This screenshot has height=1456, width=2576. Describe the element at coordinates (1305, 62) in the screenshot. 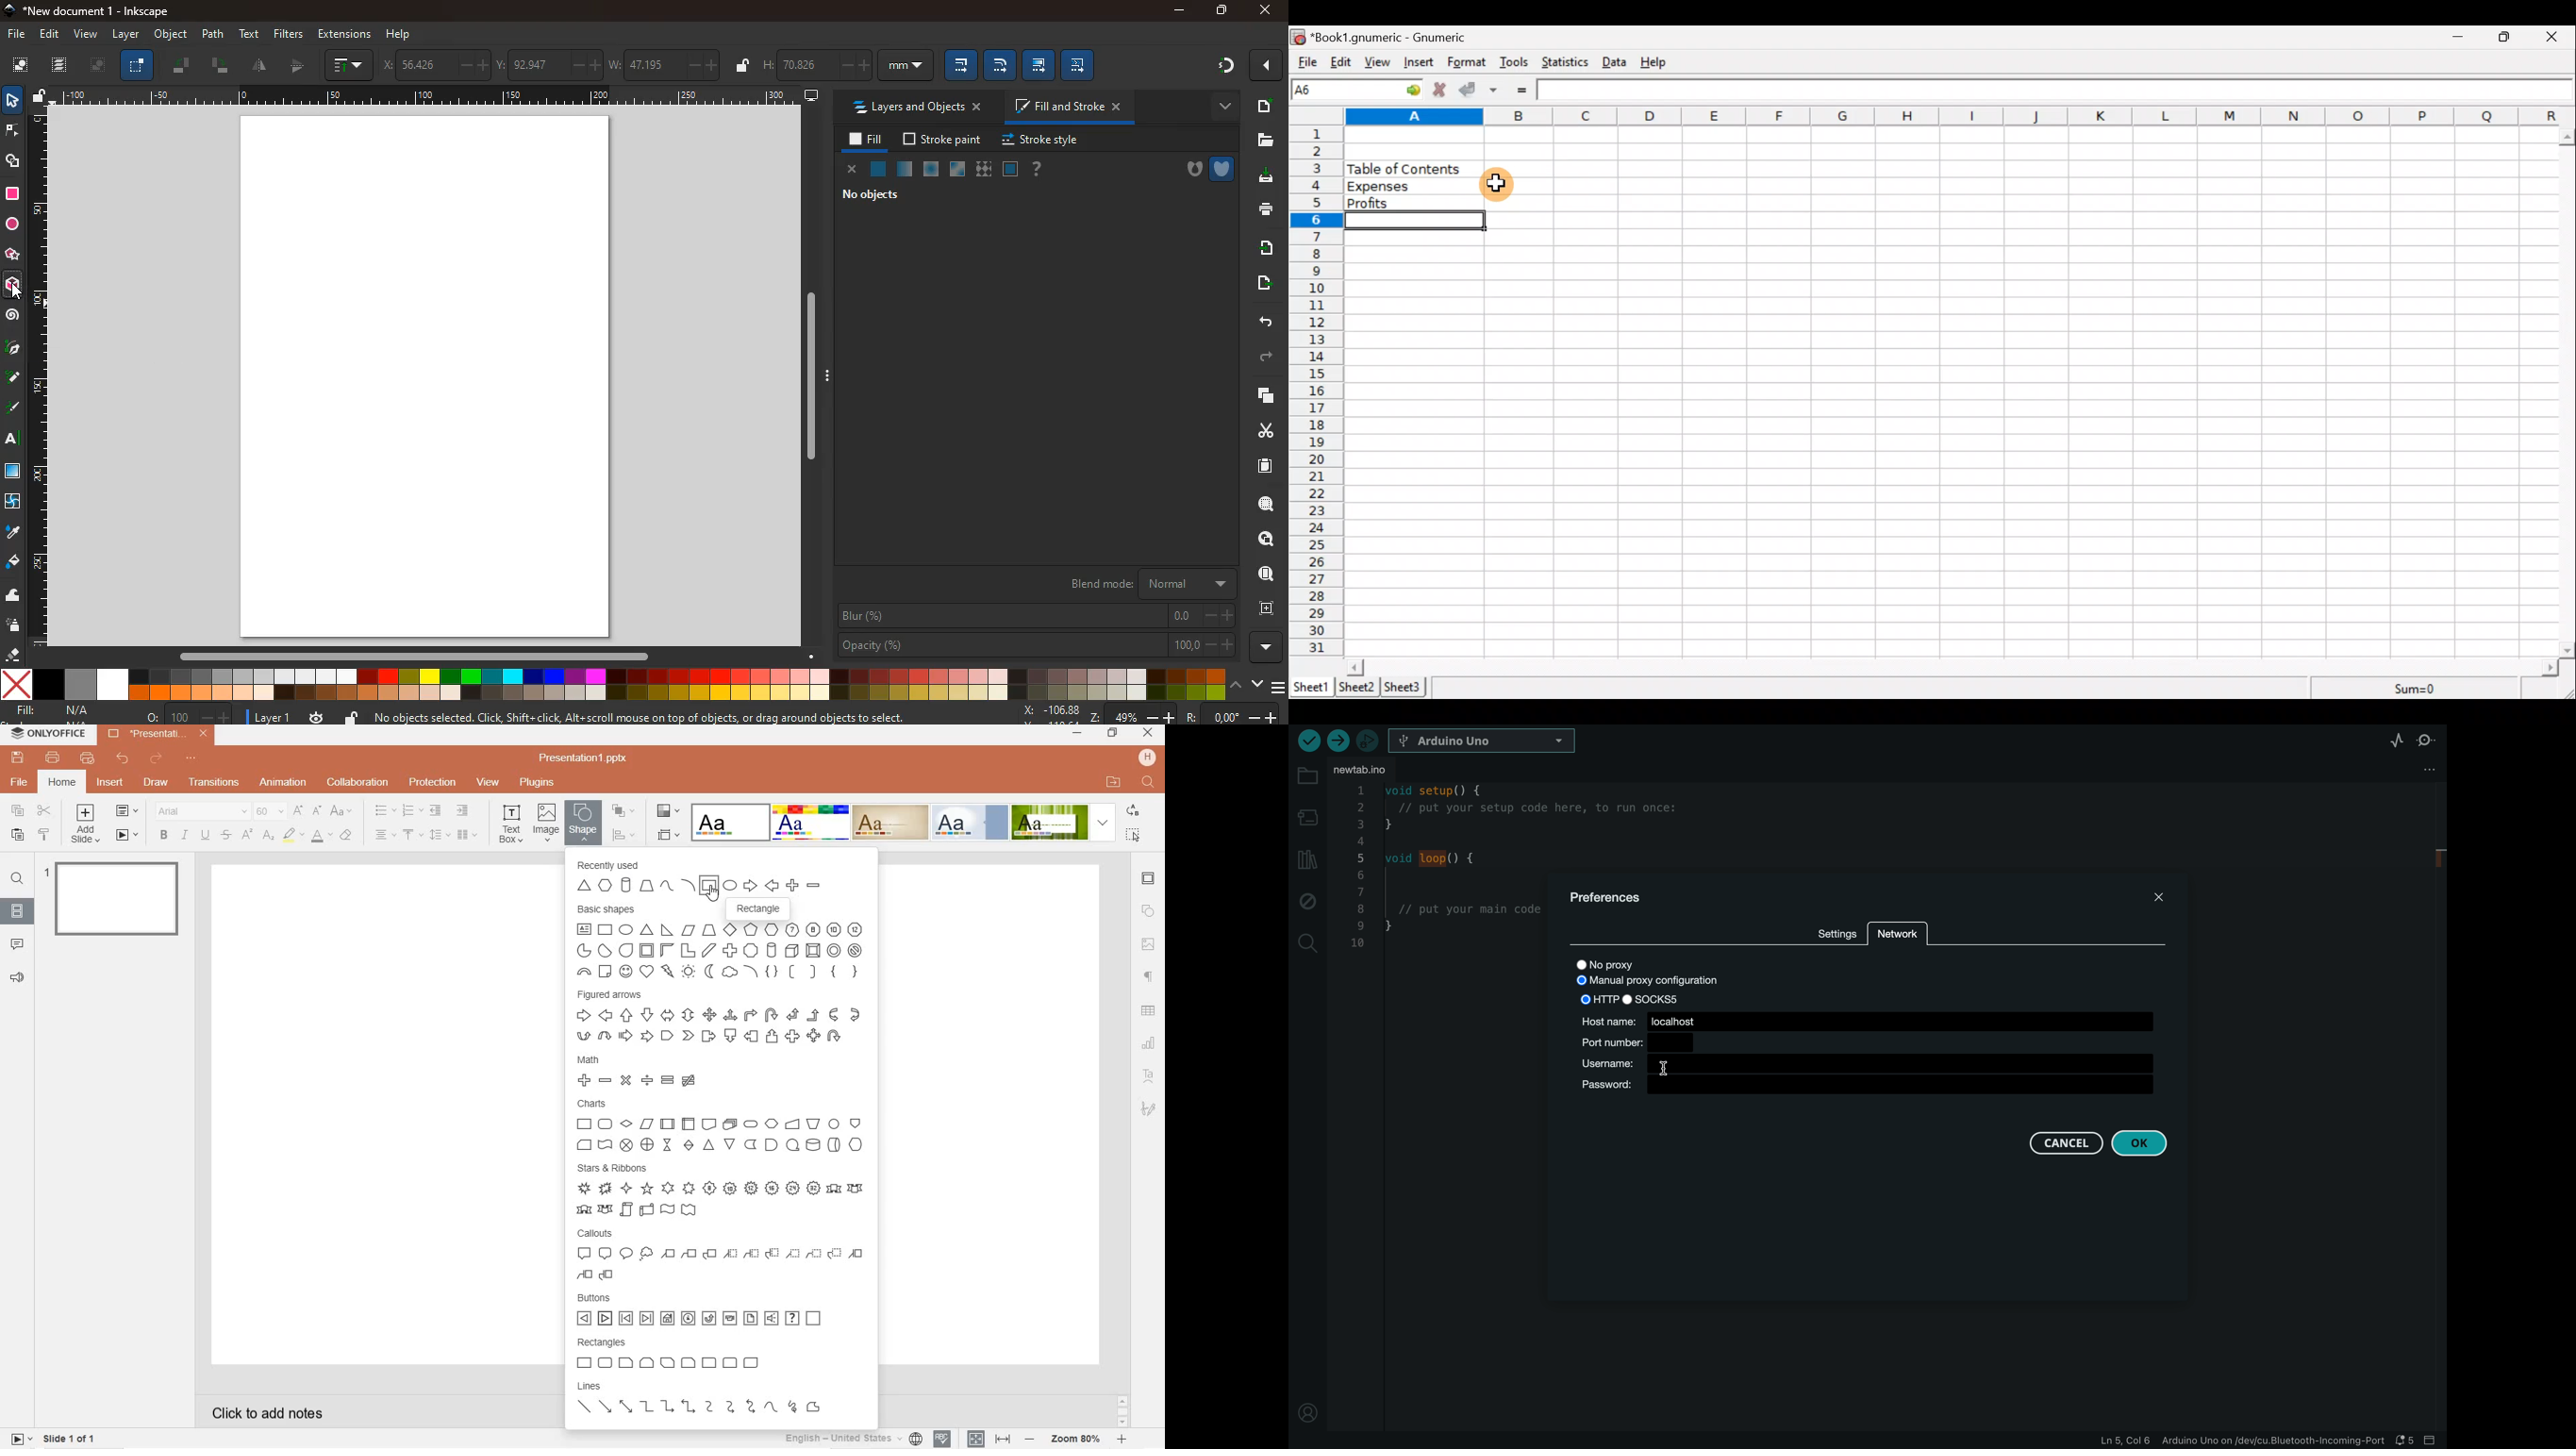

I see `File` at that location.